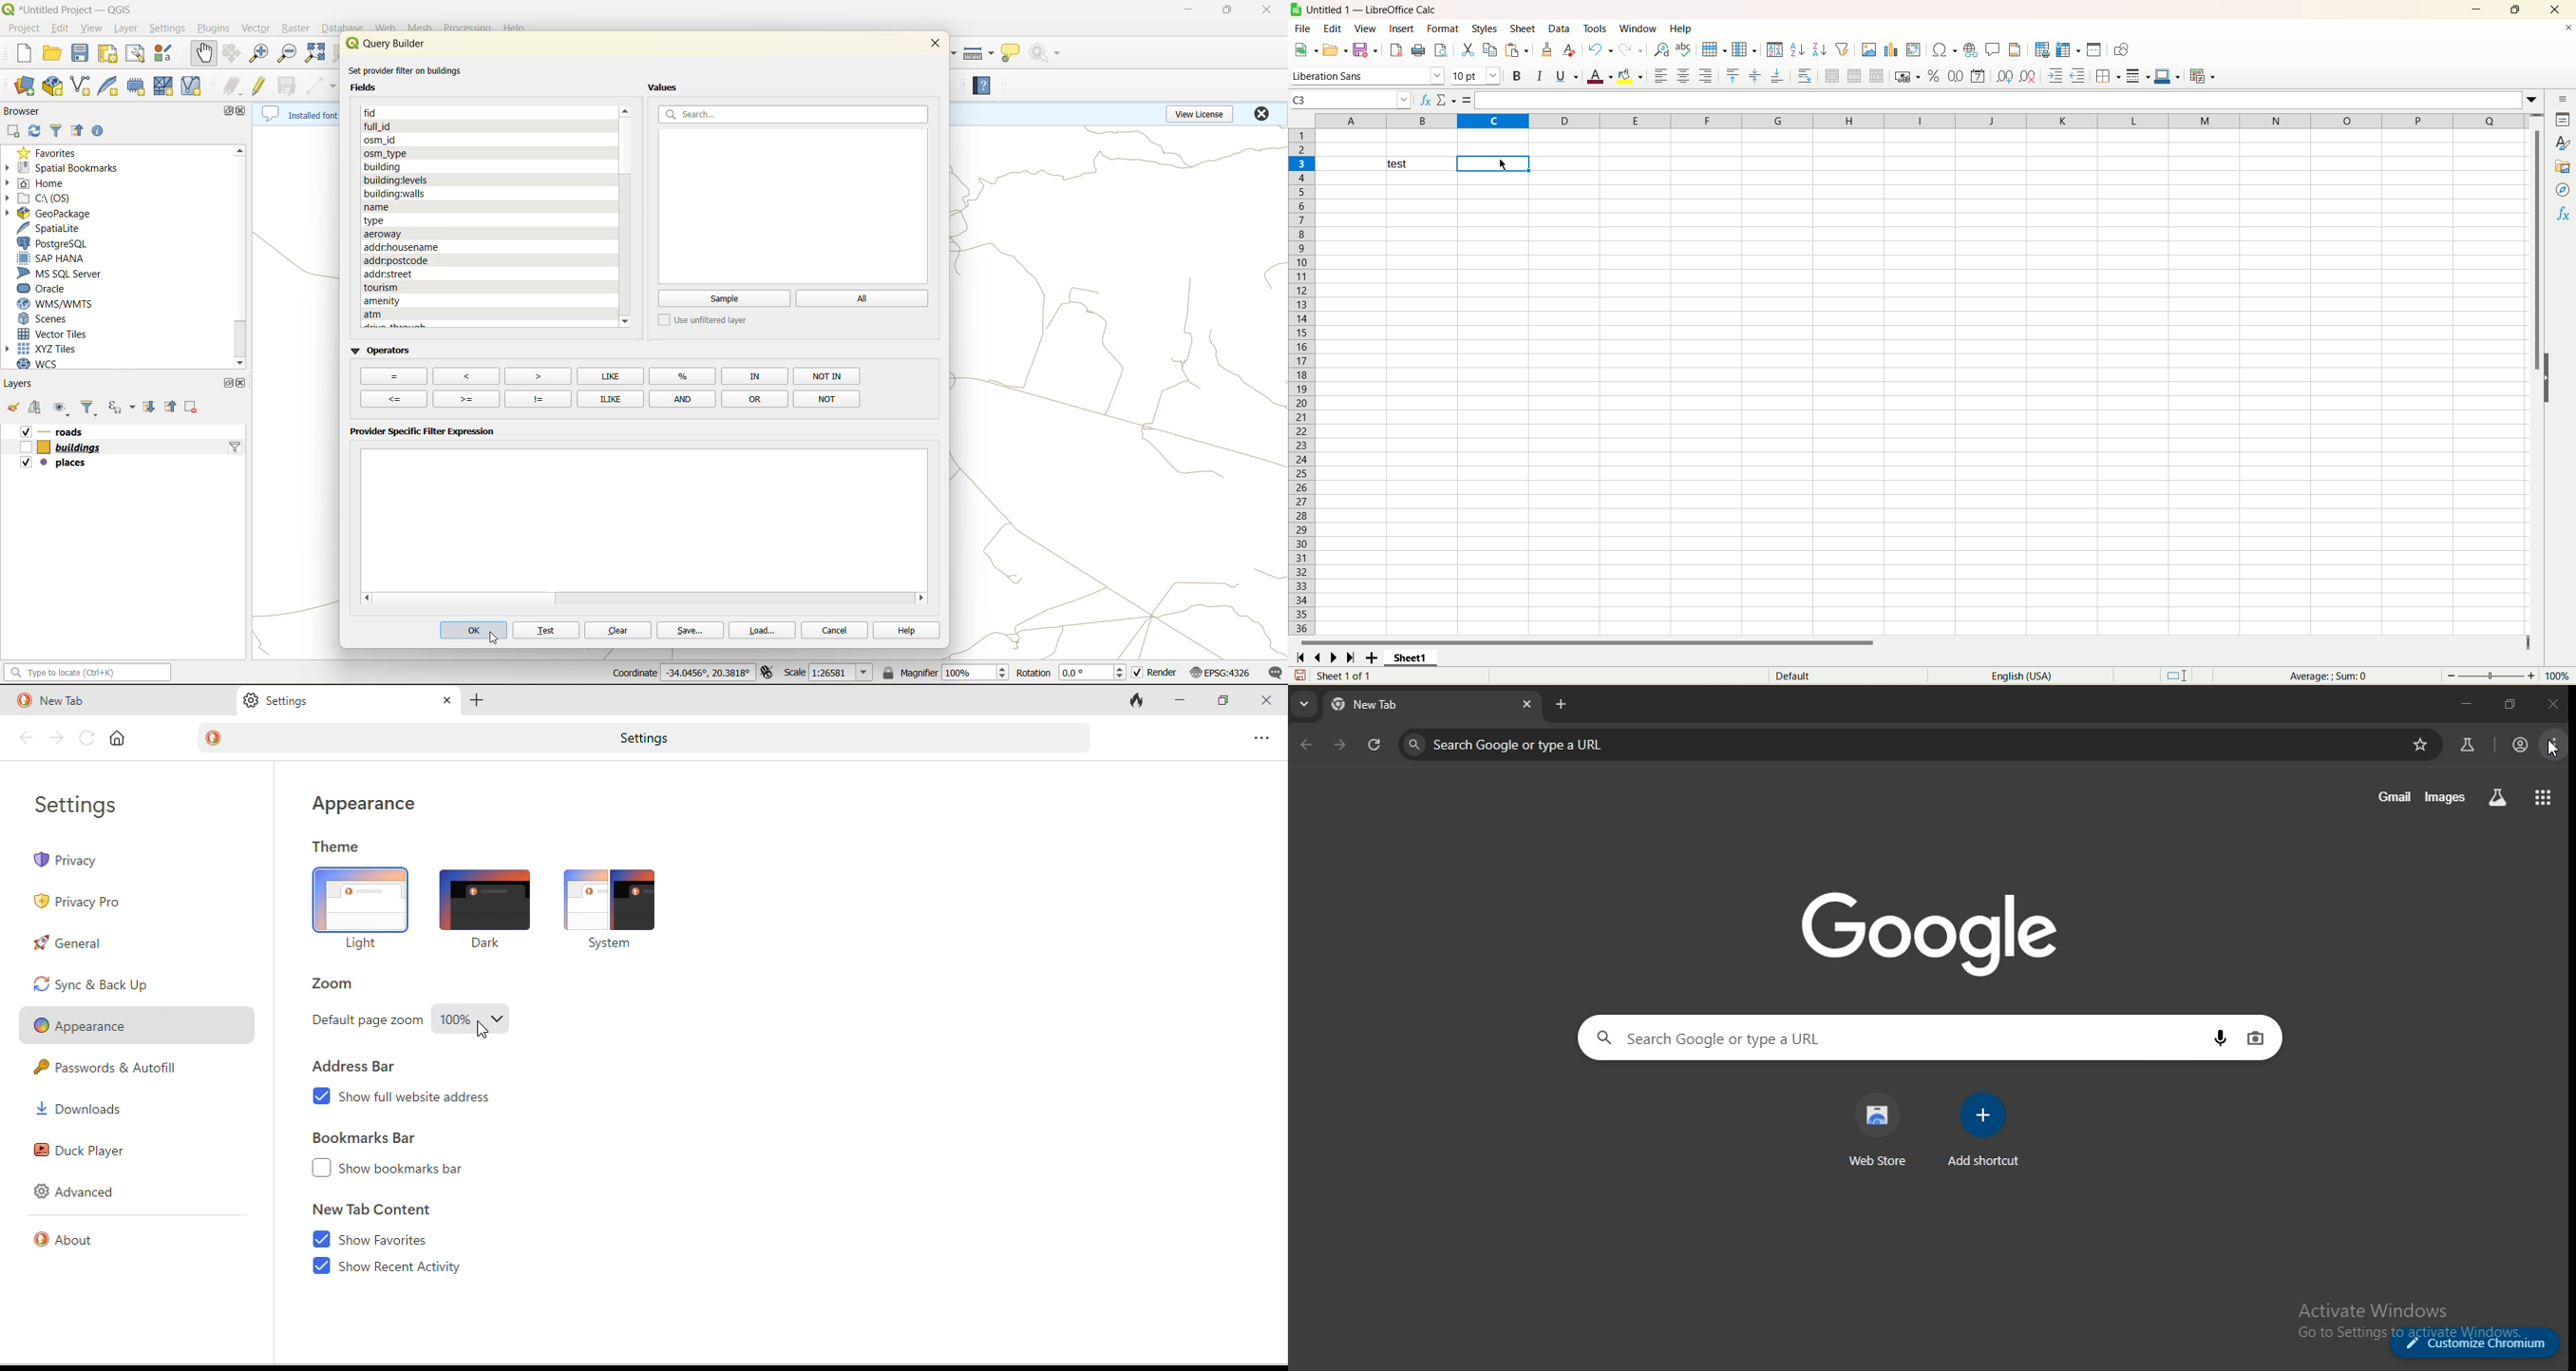  Describe the element at coordinates (375, 206) in the screenshot. I see `fields` at that location.